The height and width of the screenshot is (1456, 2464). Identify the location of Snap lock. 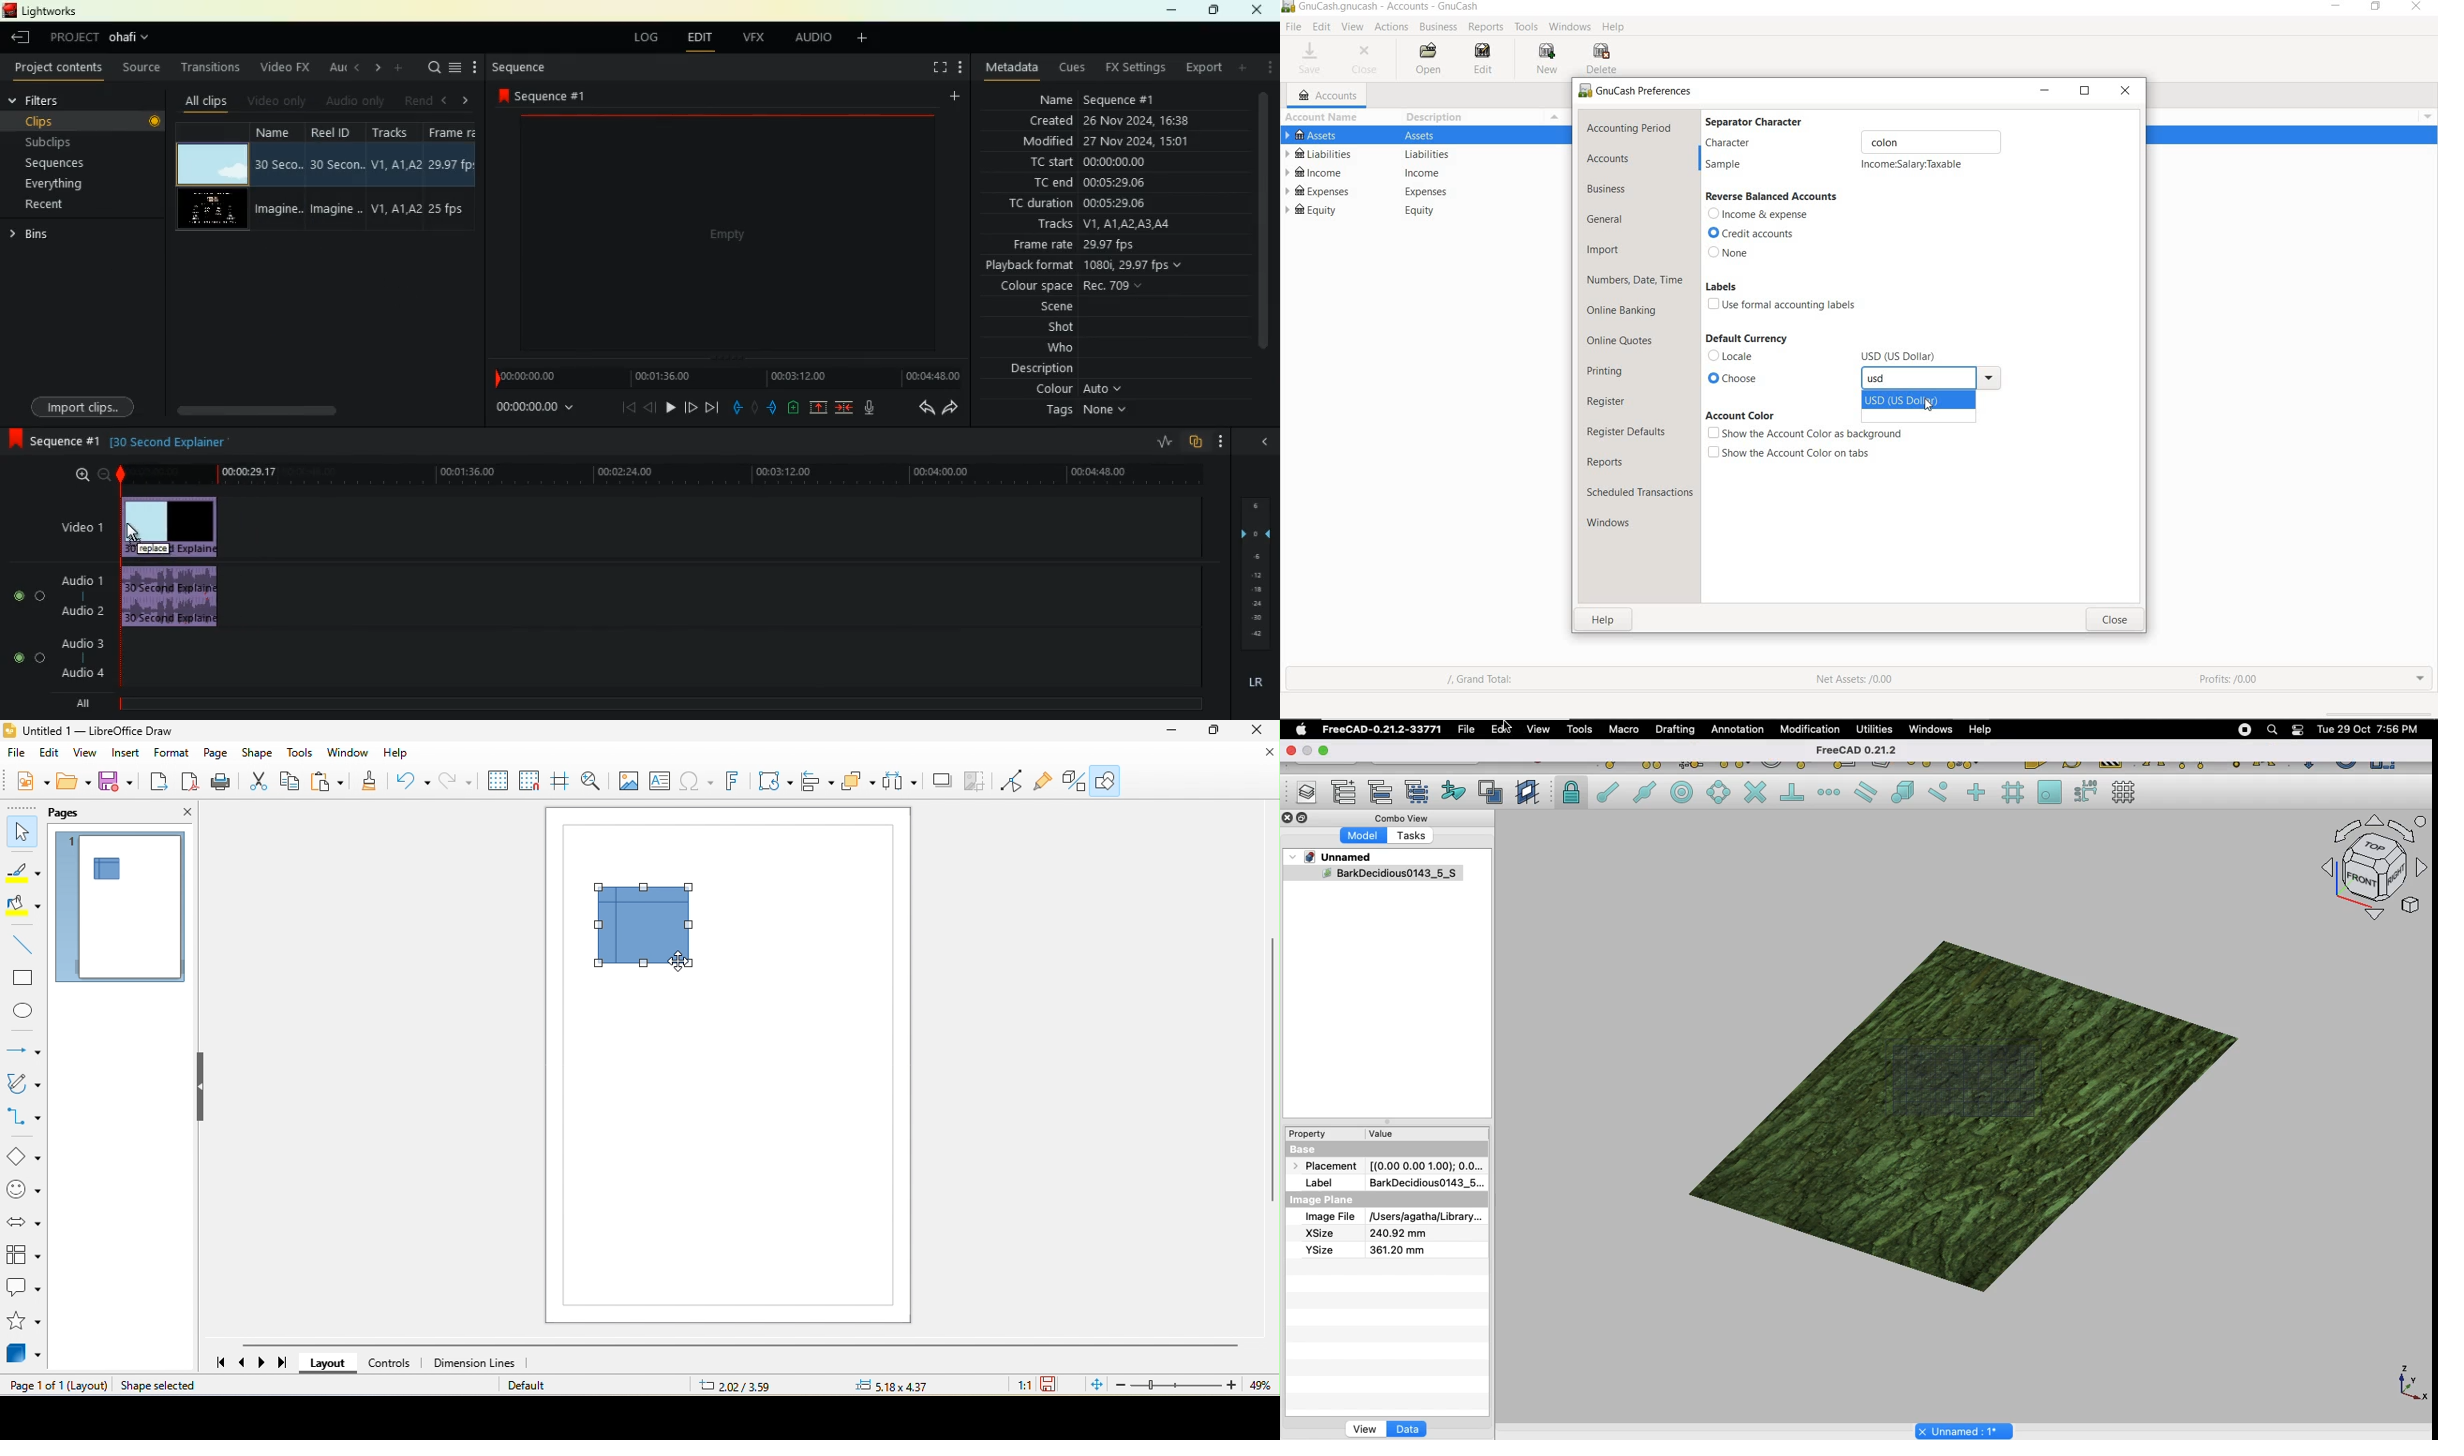
(1573, 792).